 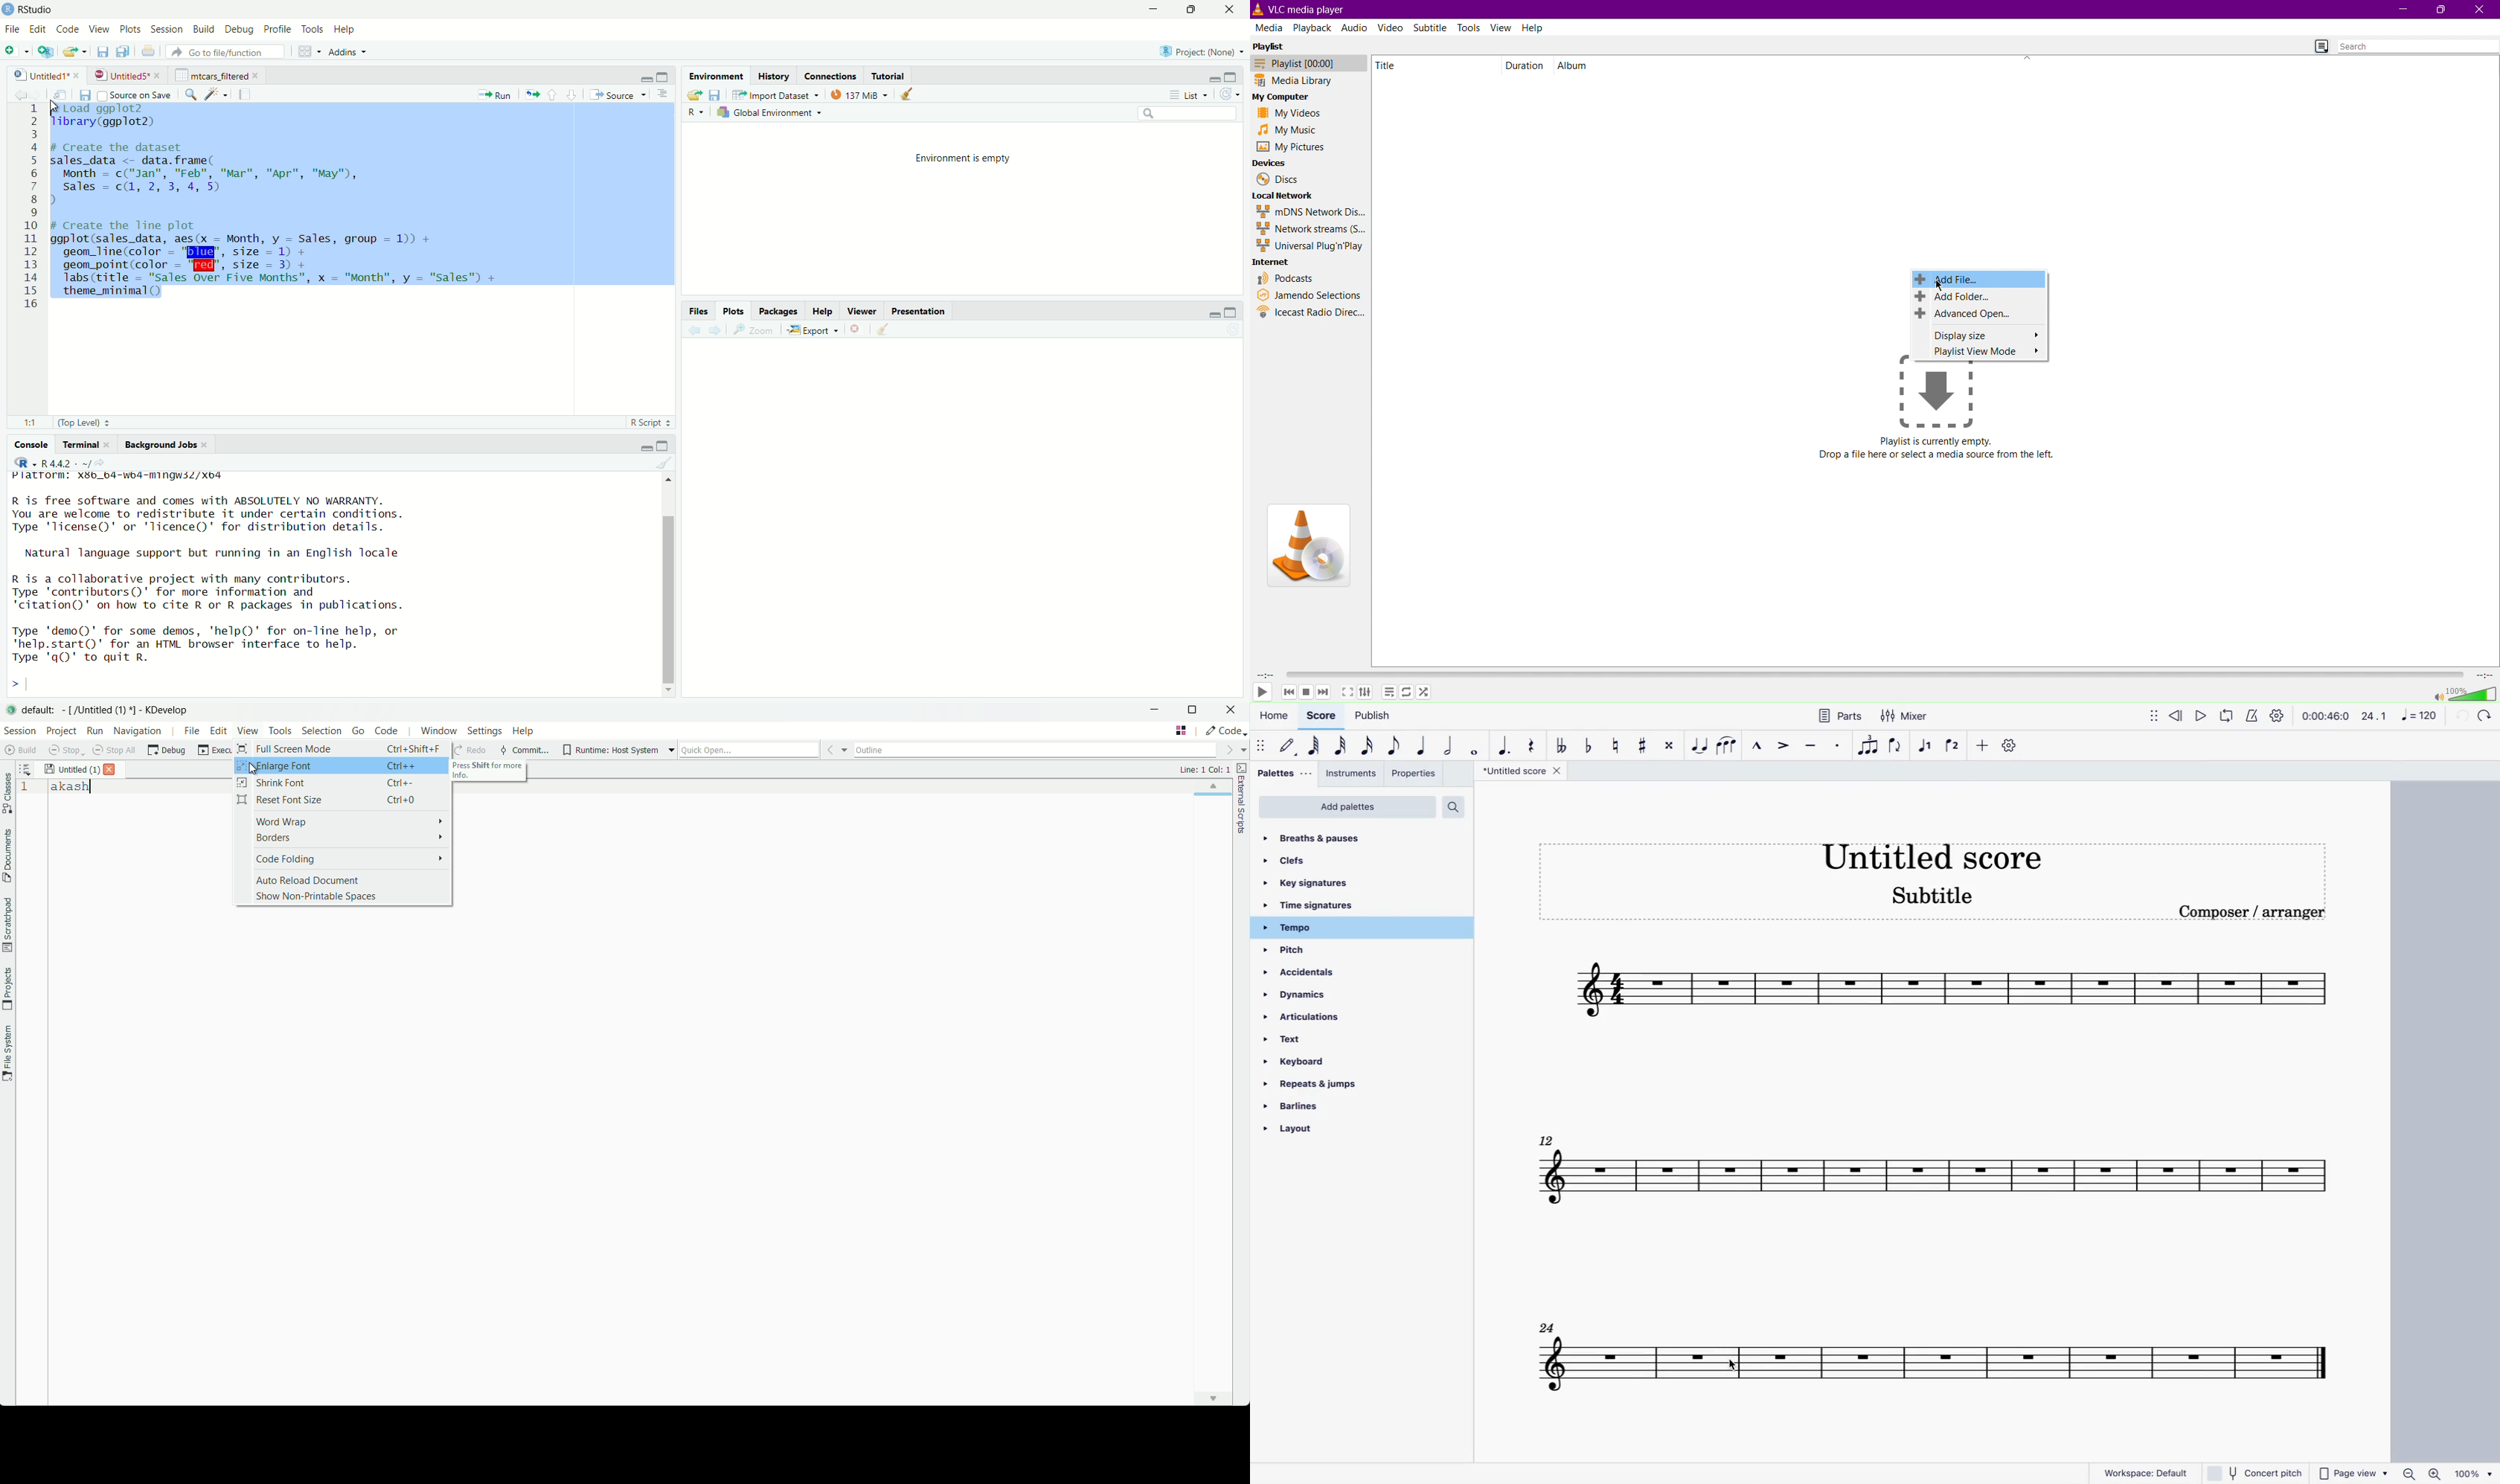 I want to click on home, so click(x=1276, y=717).